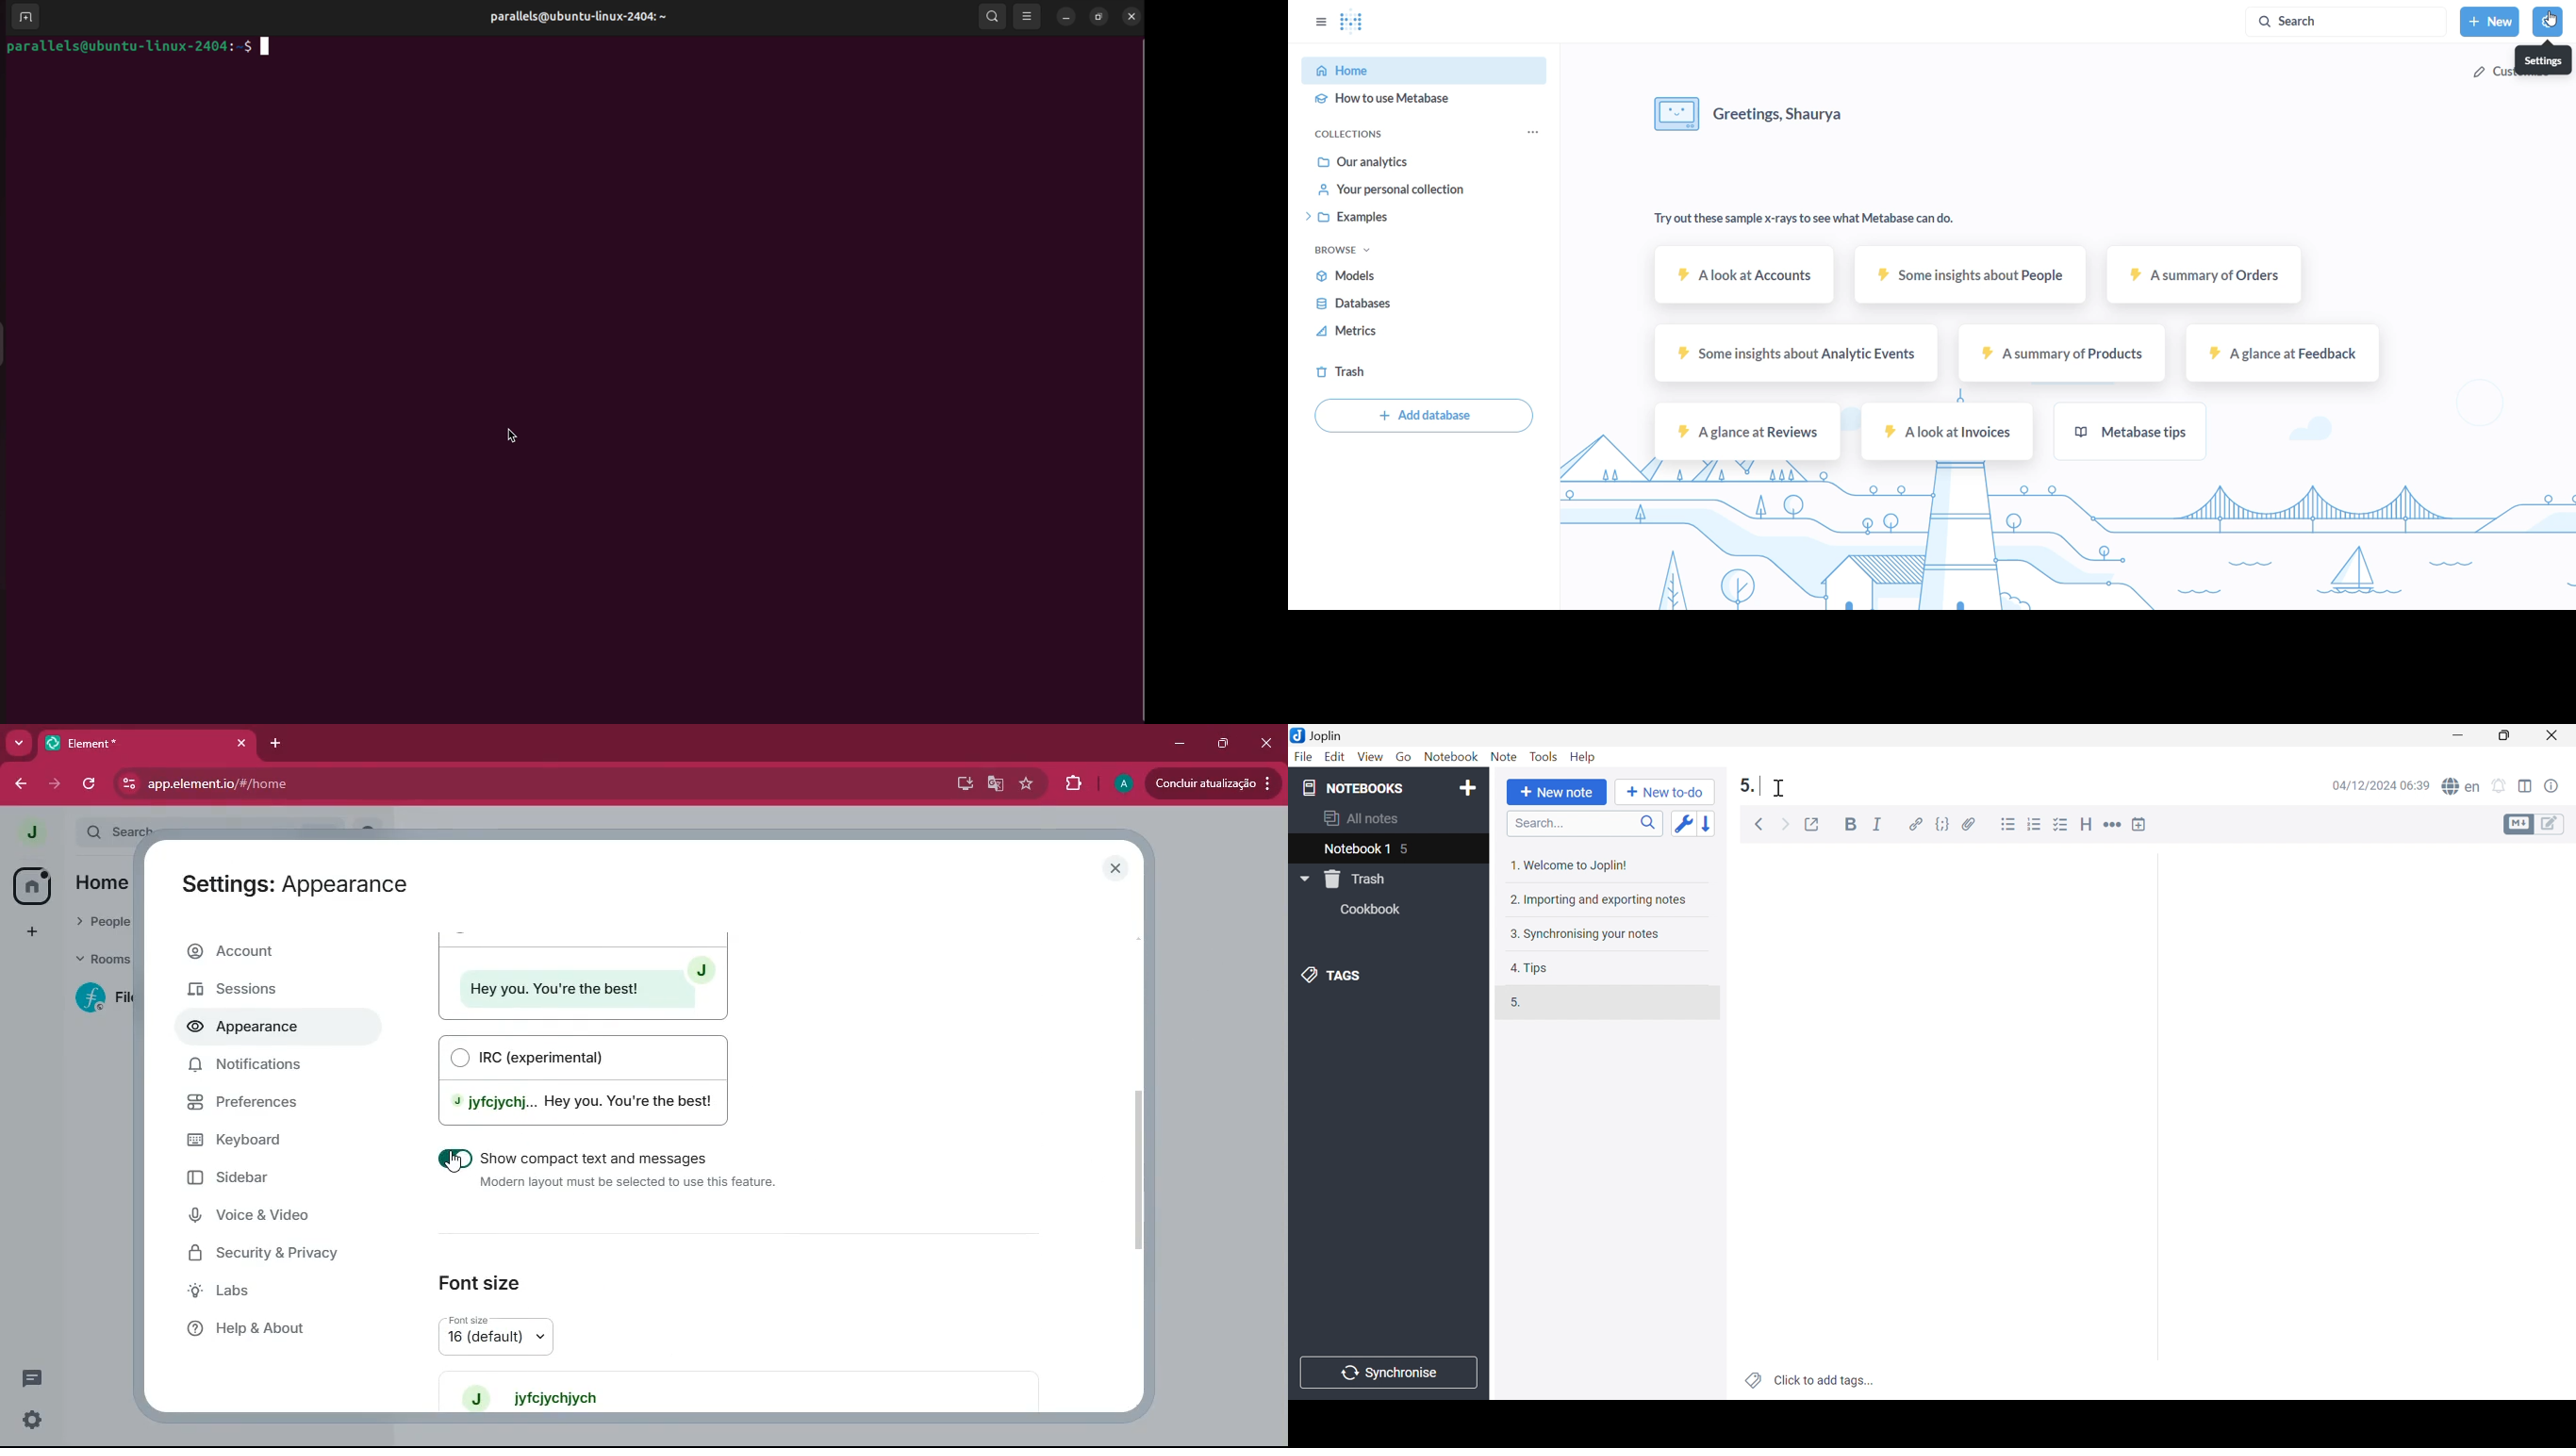  What do you see at coordinates (1849, 823) in the screenshot?
I see `Bold` at bounding box center [1849, 823].